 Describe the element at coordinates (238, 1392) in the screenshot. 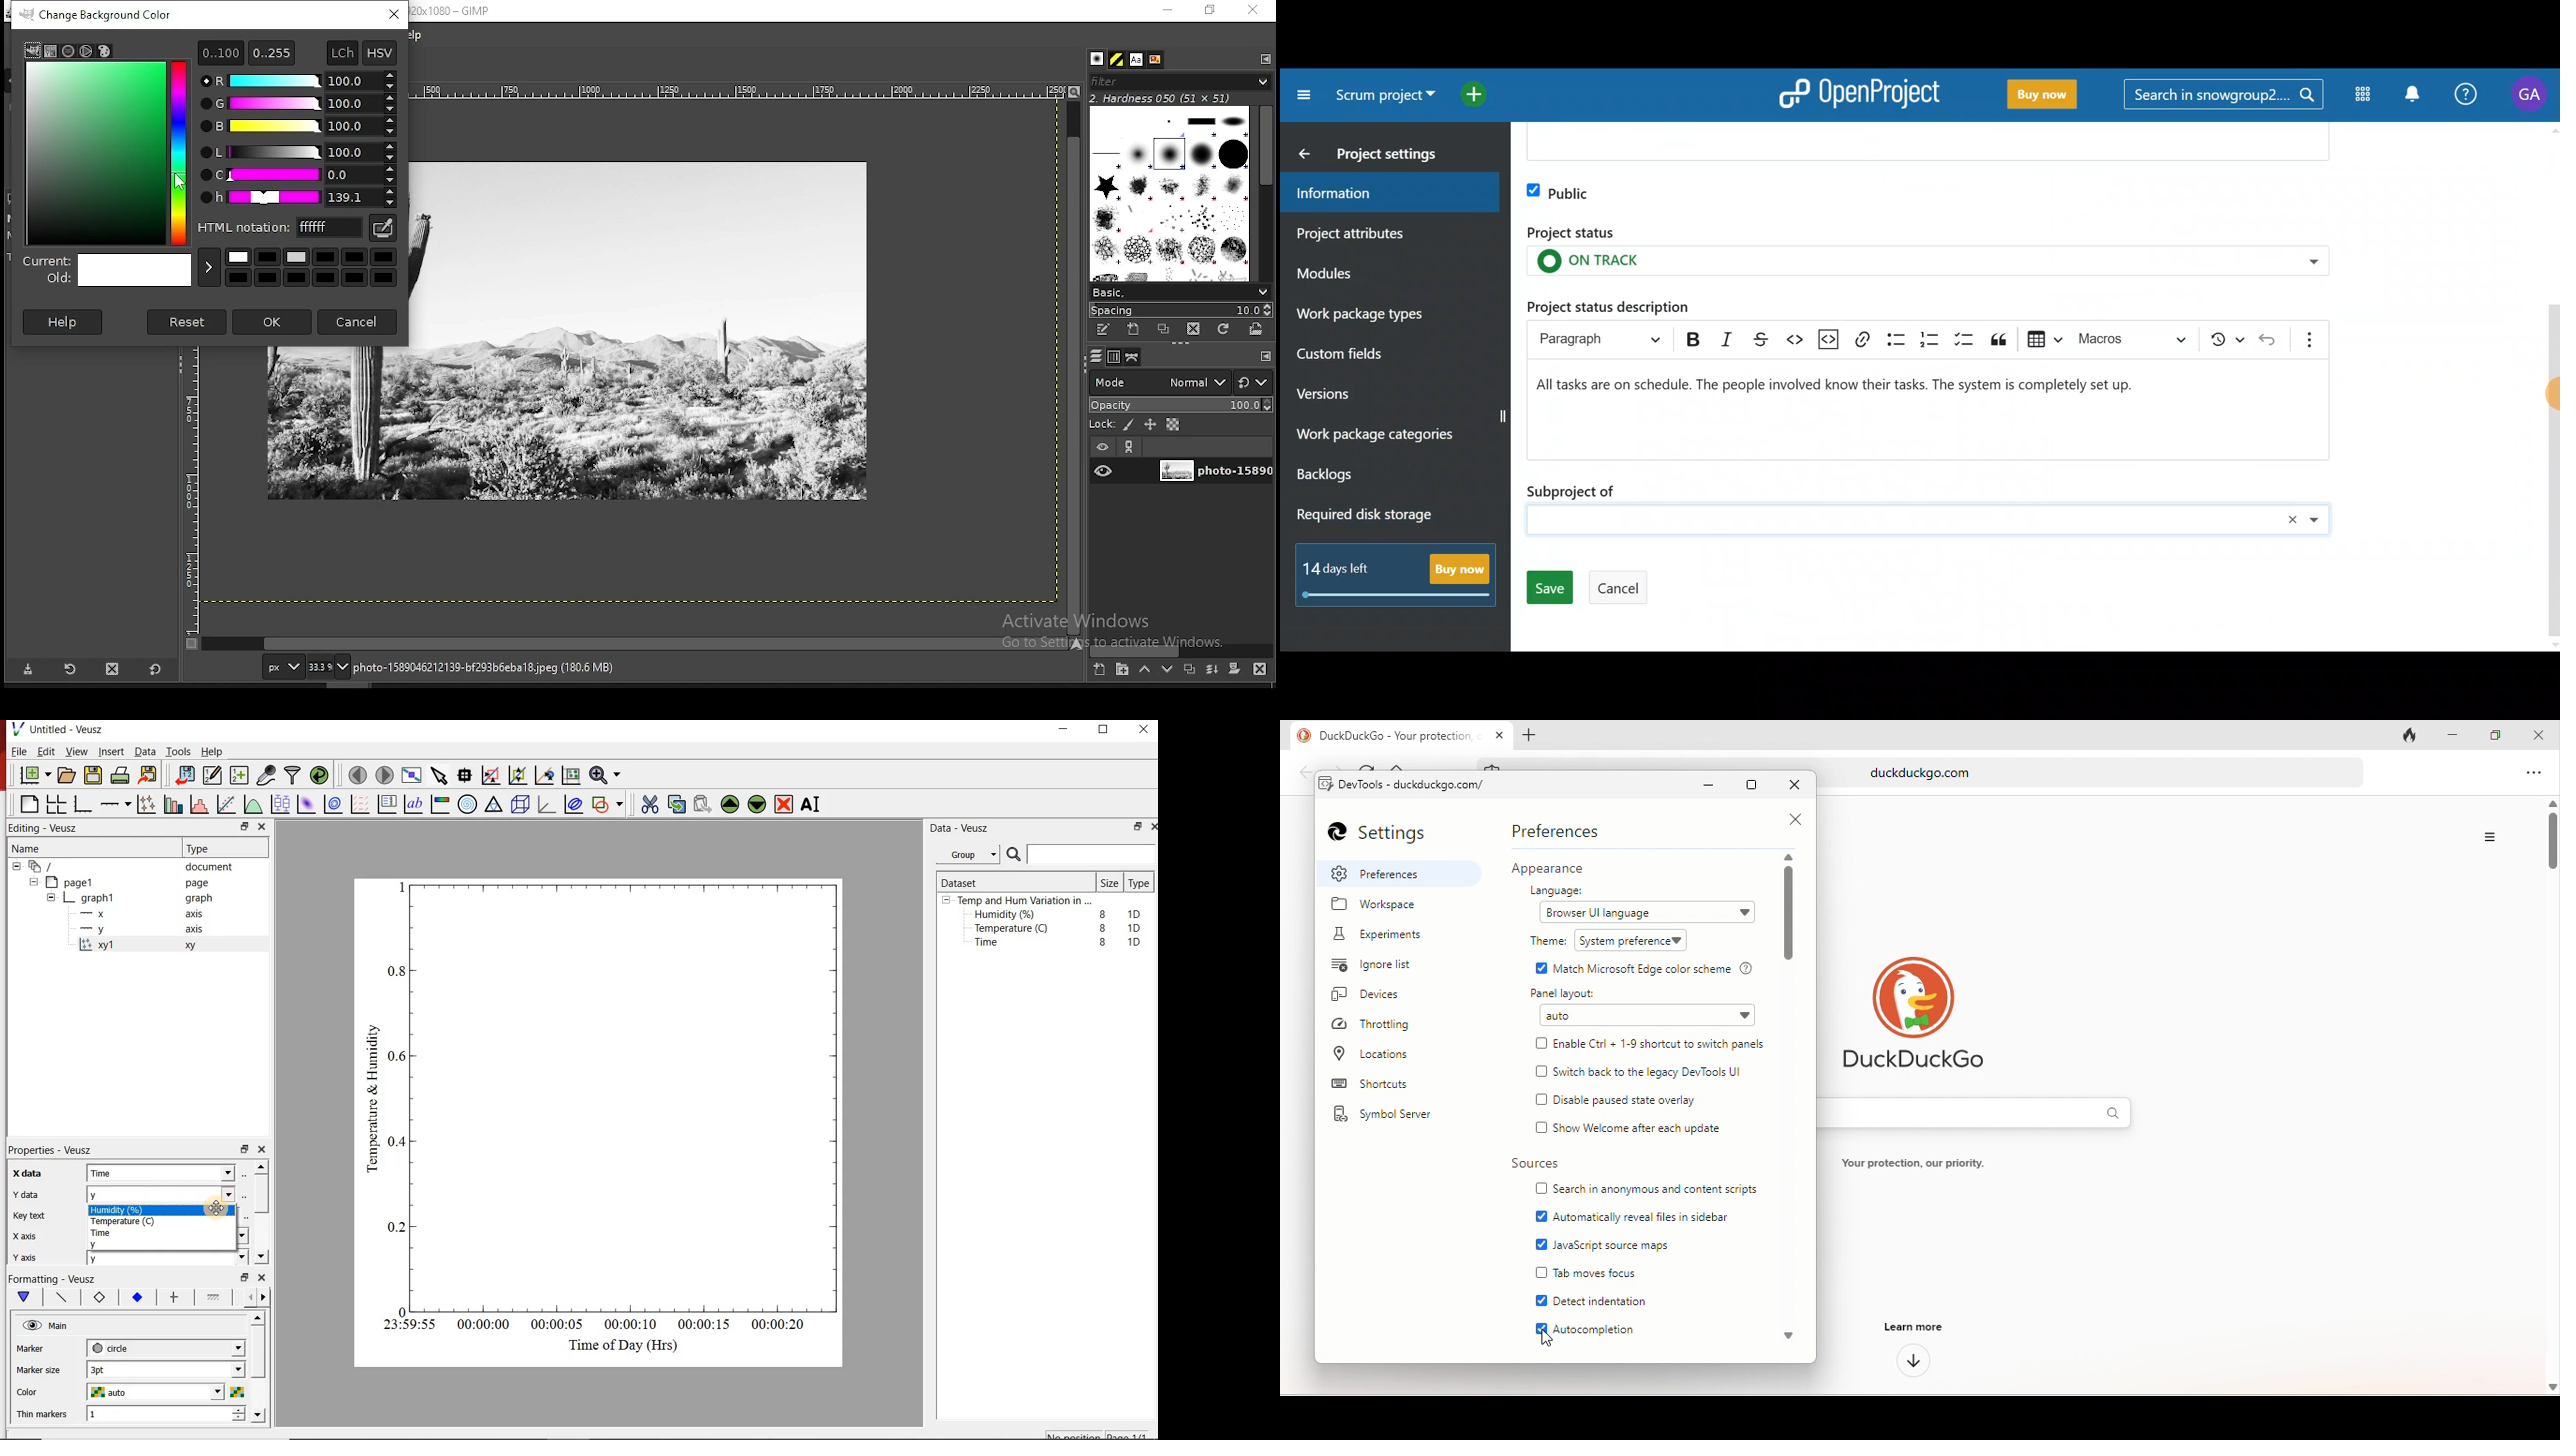

I see `Select color` at that location.